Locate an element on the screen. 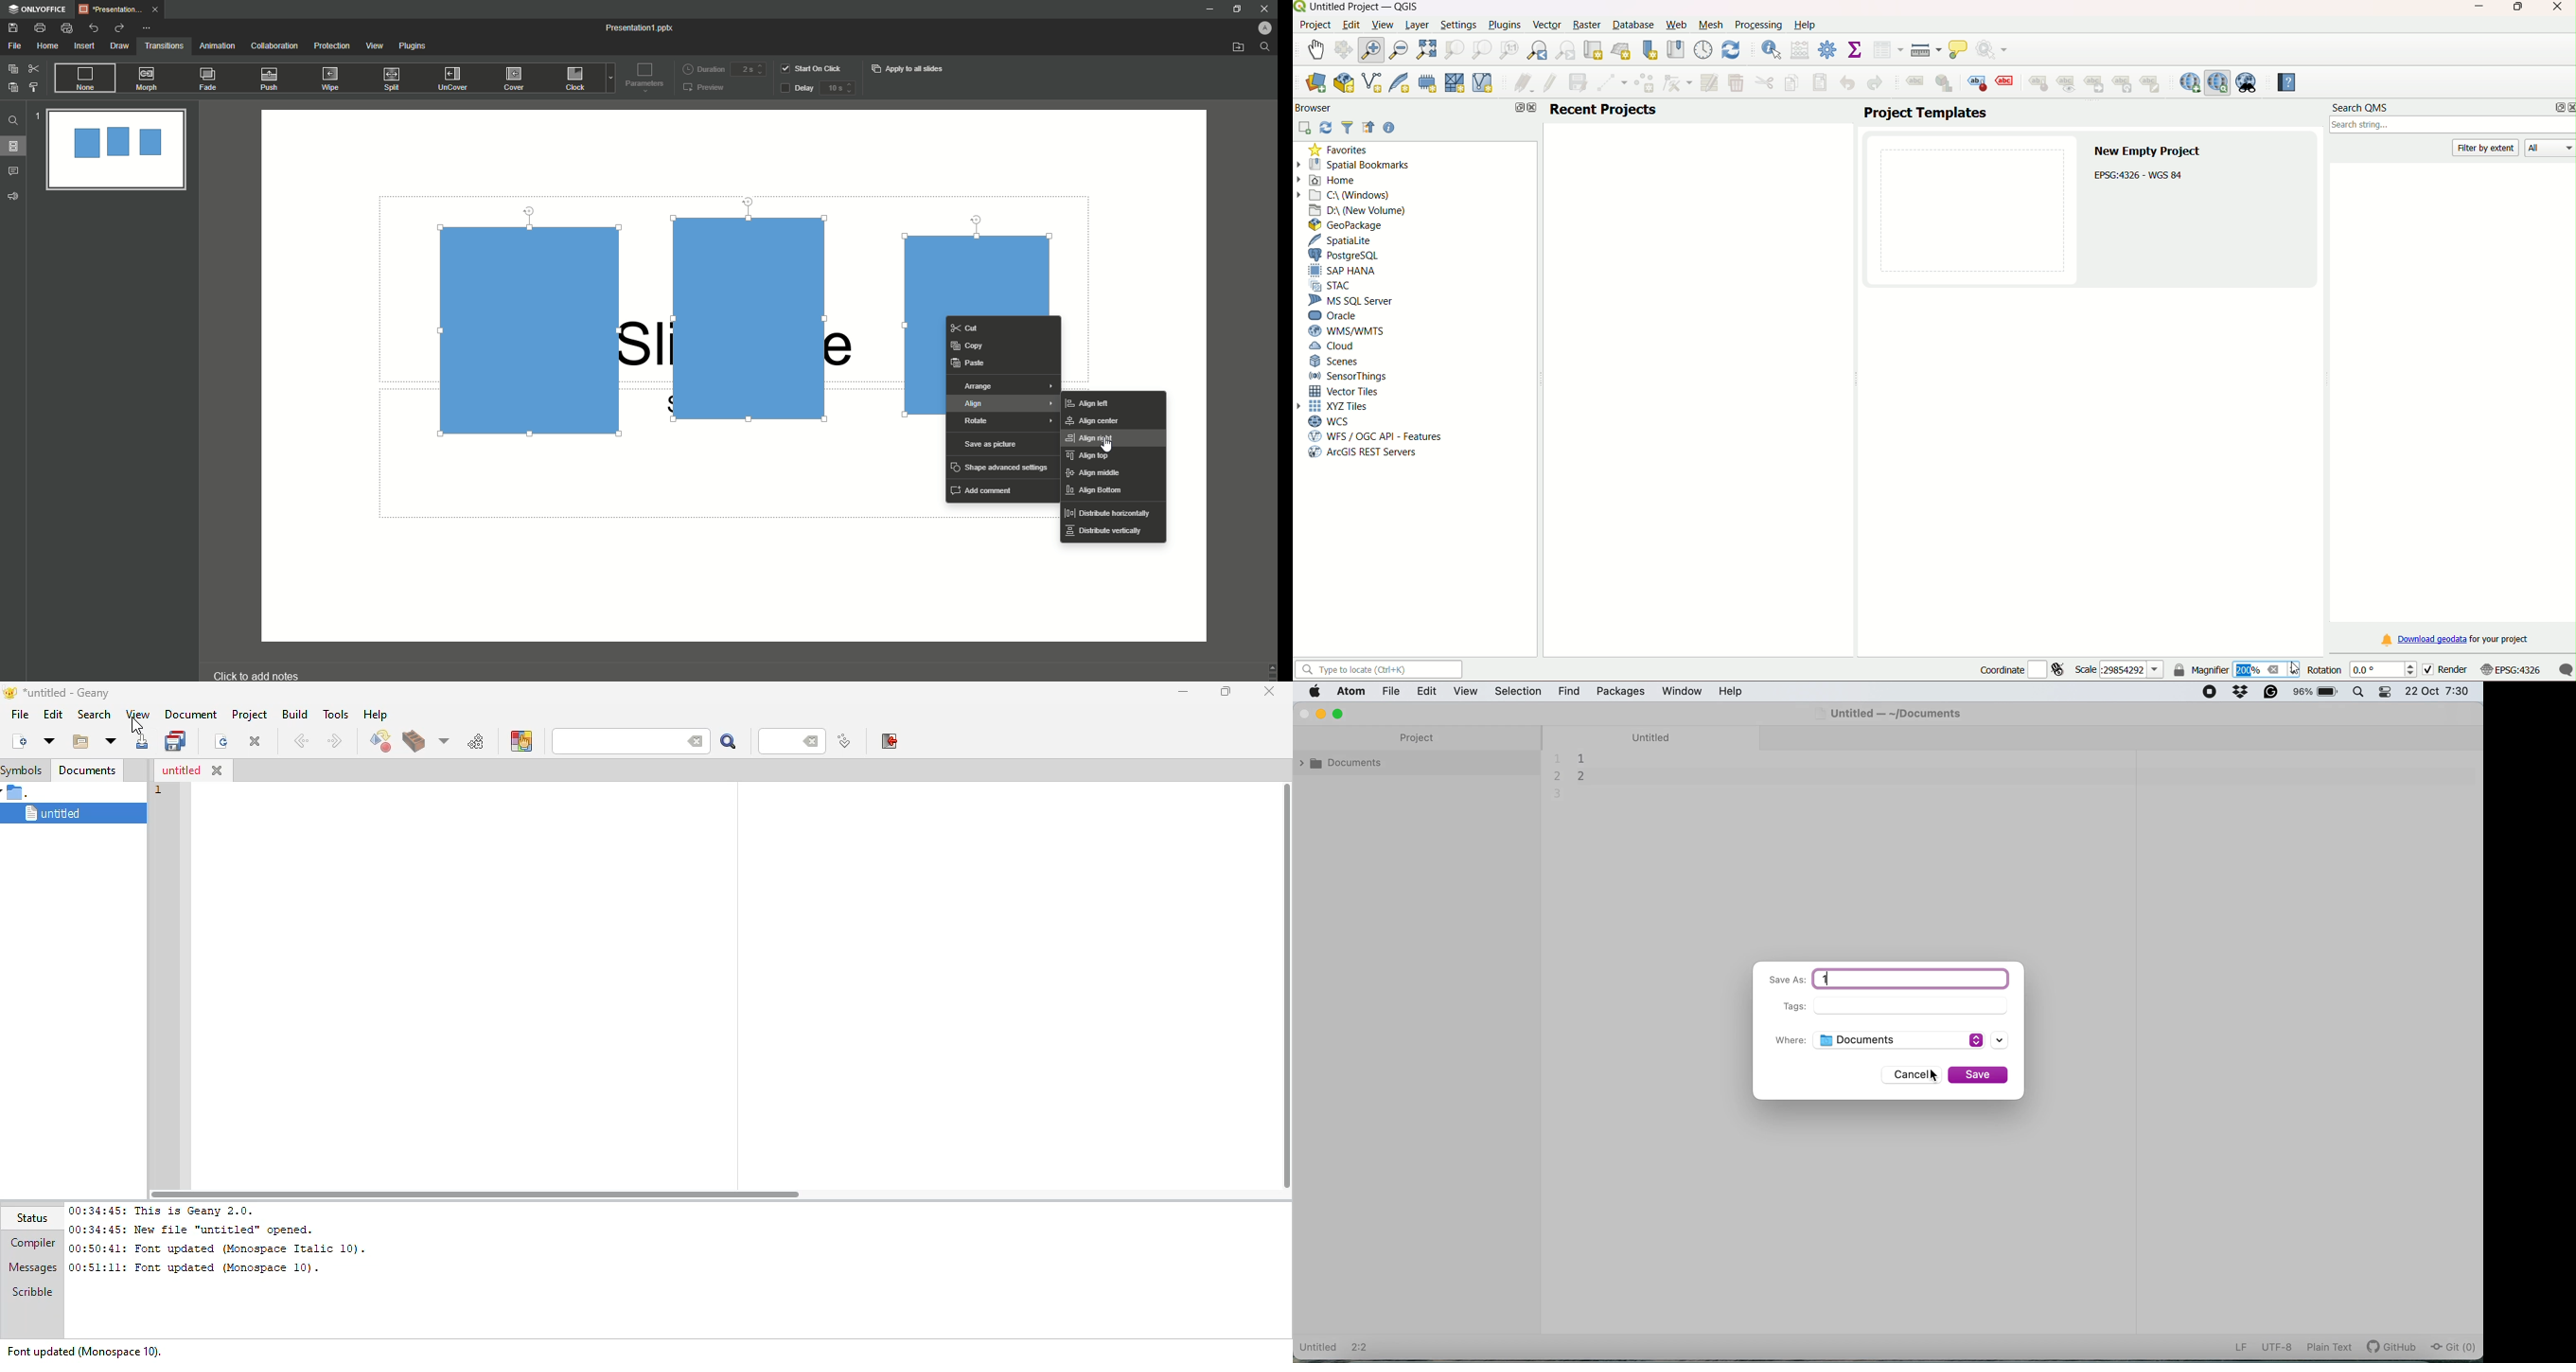  Align is located at coordinates (1004, 405).